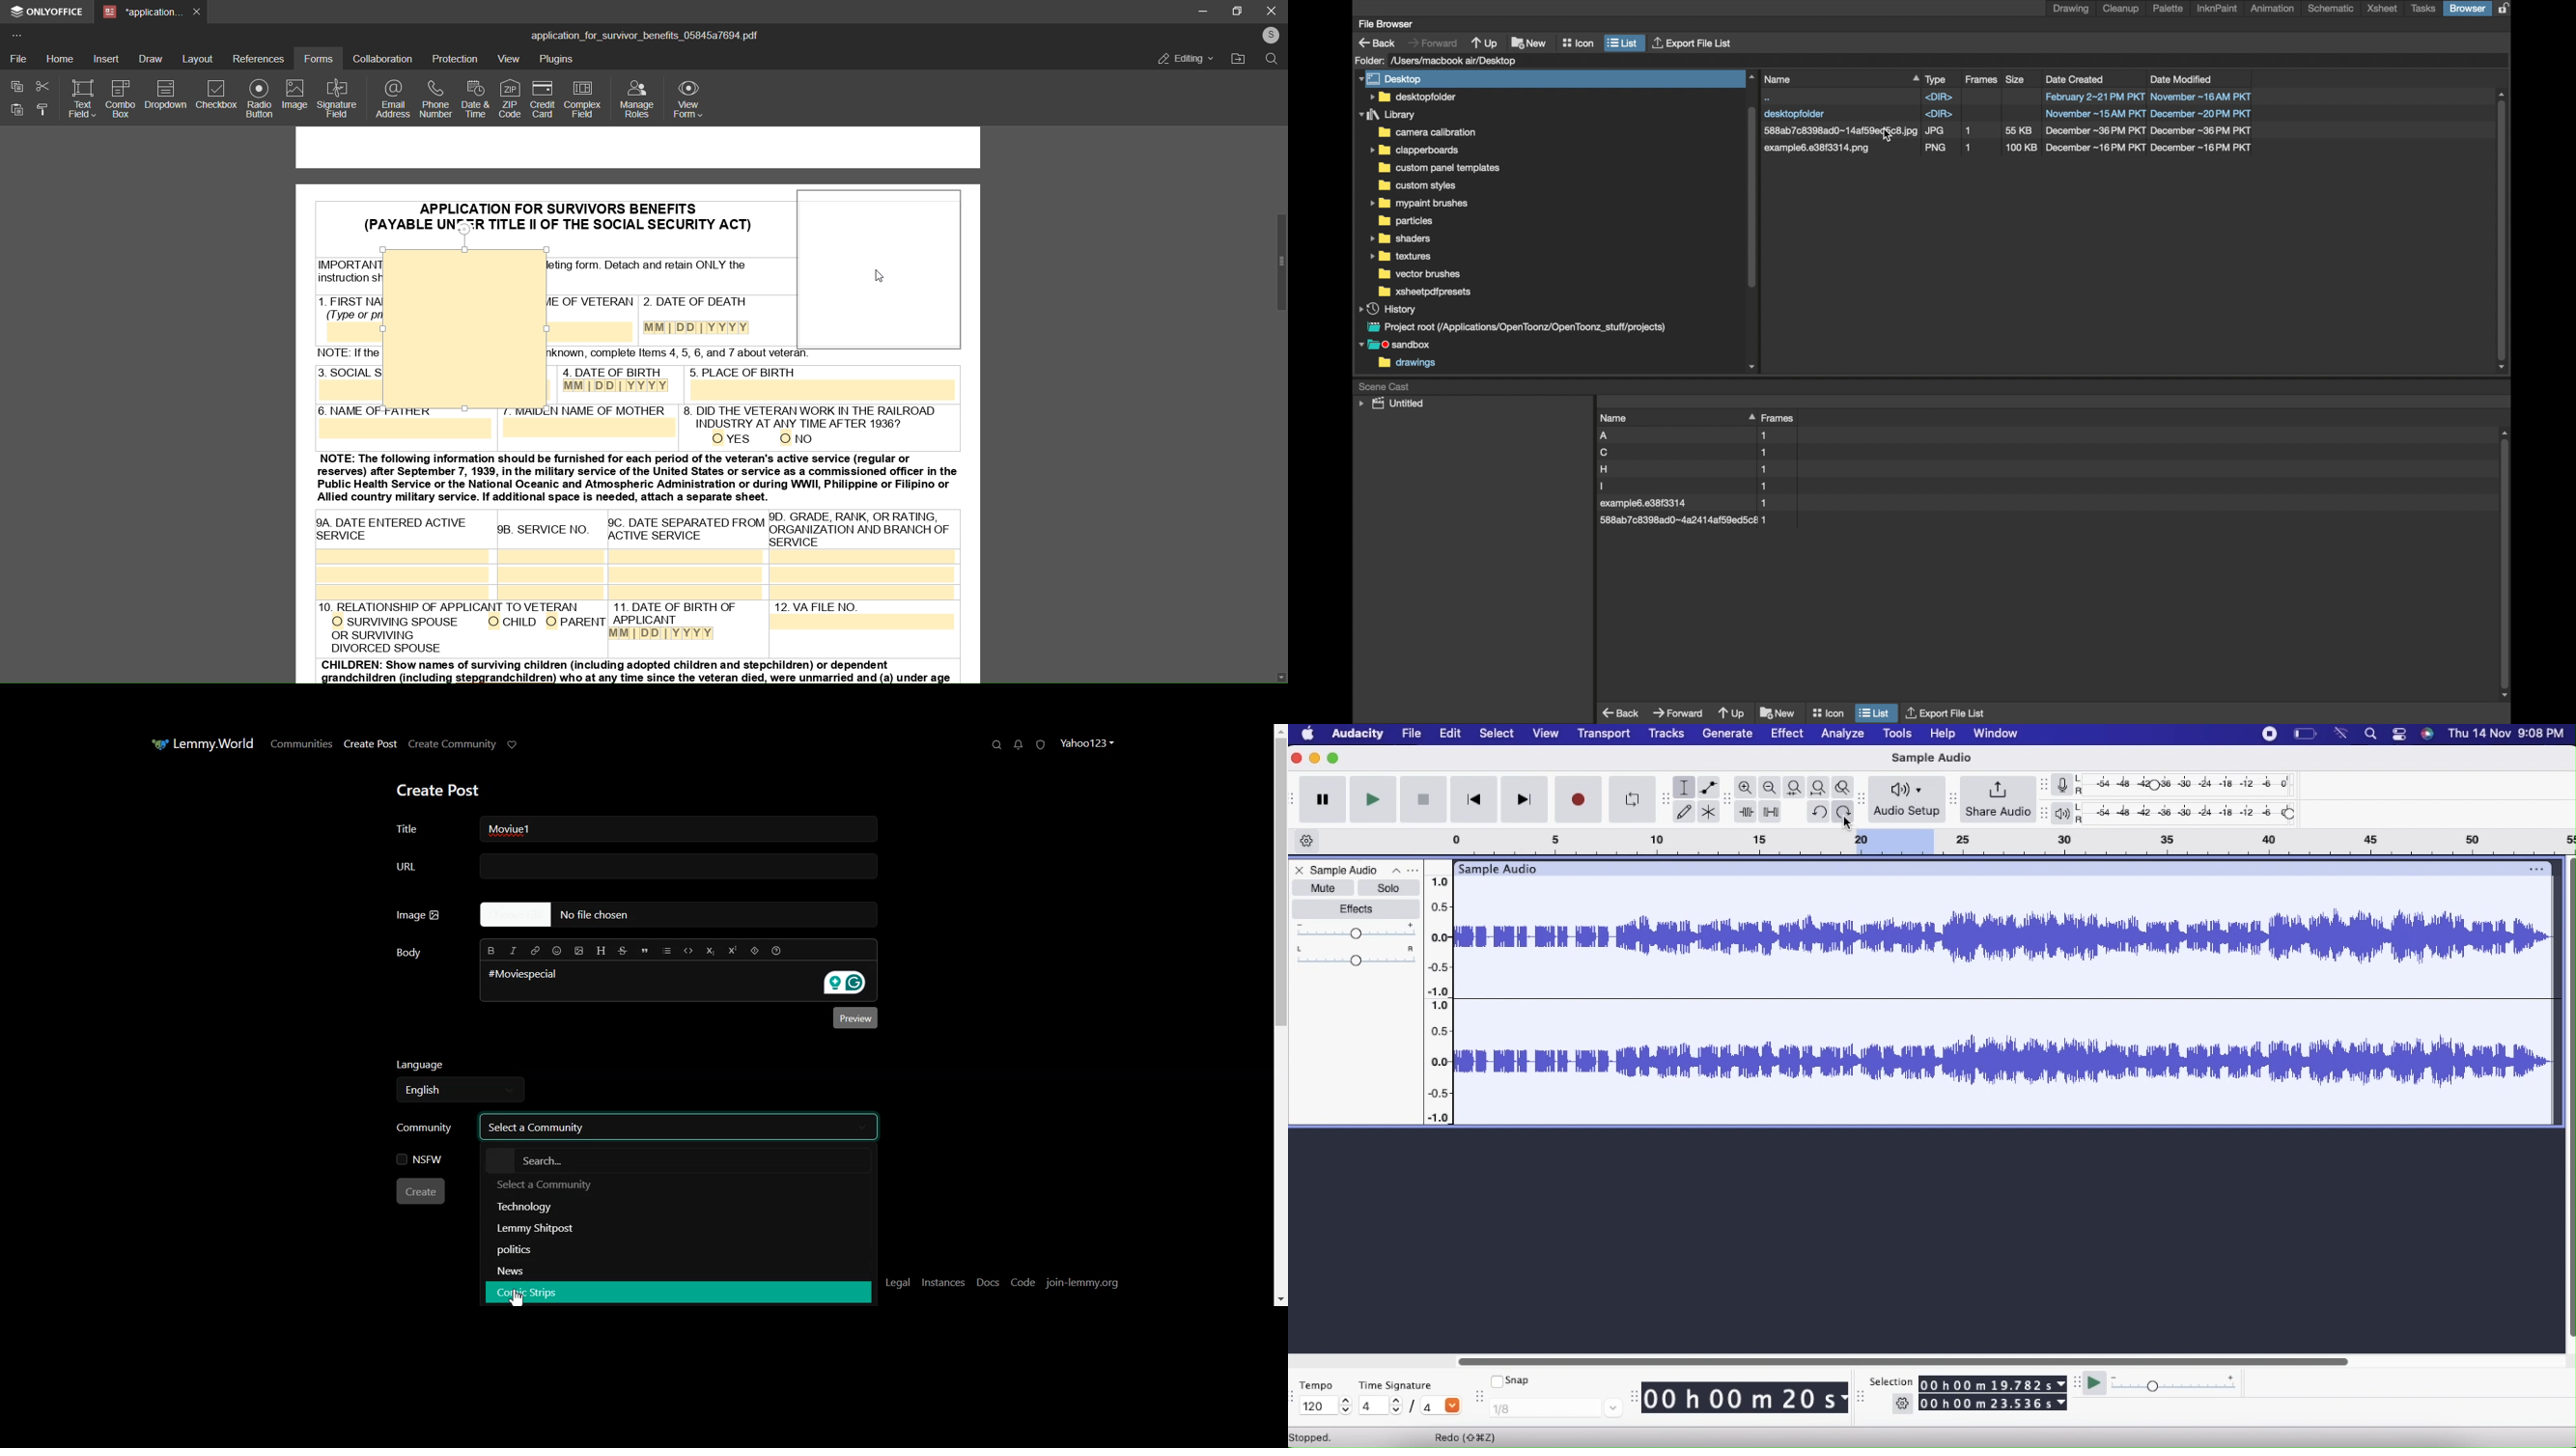 This screenshot has height=1456, width=2576. What do you see at coordinates (1417, 186) in the screenshot?
I see `folder` at bounding box center [1417, 186].